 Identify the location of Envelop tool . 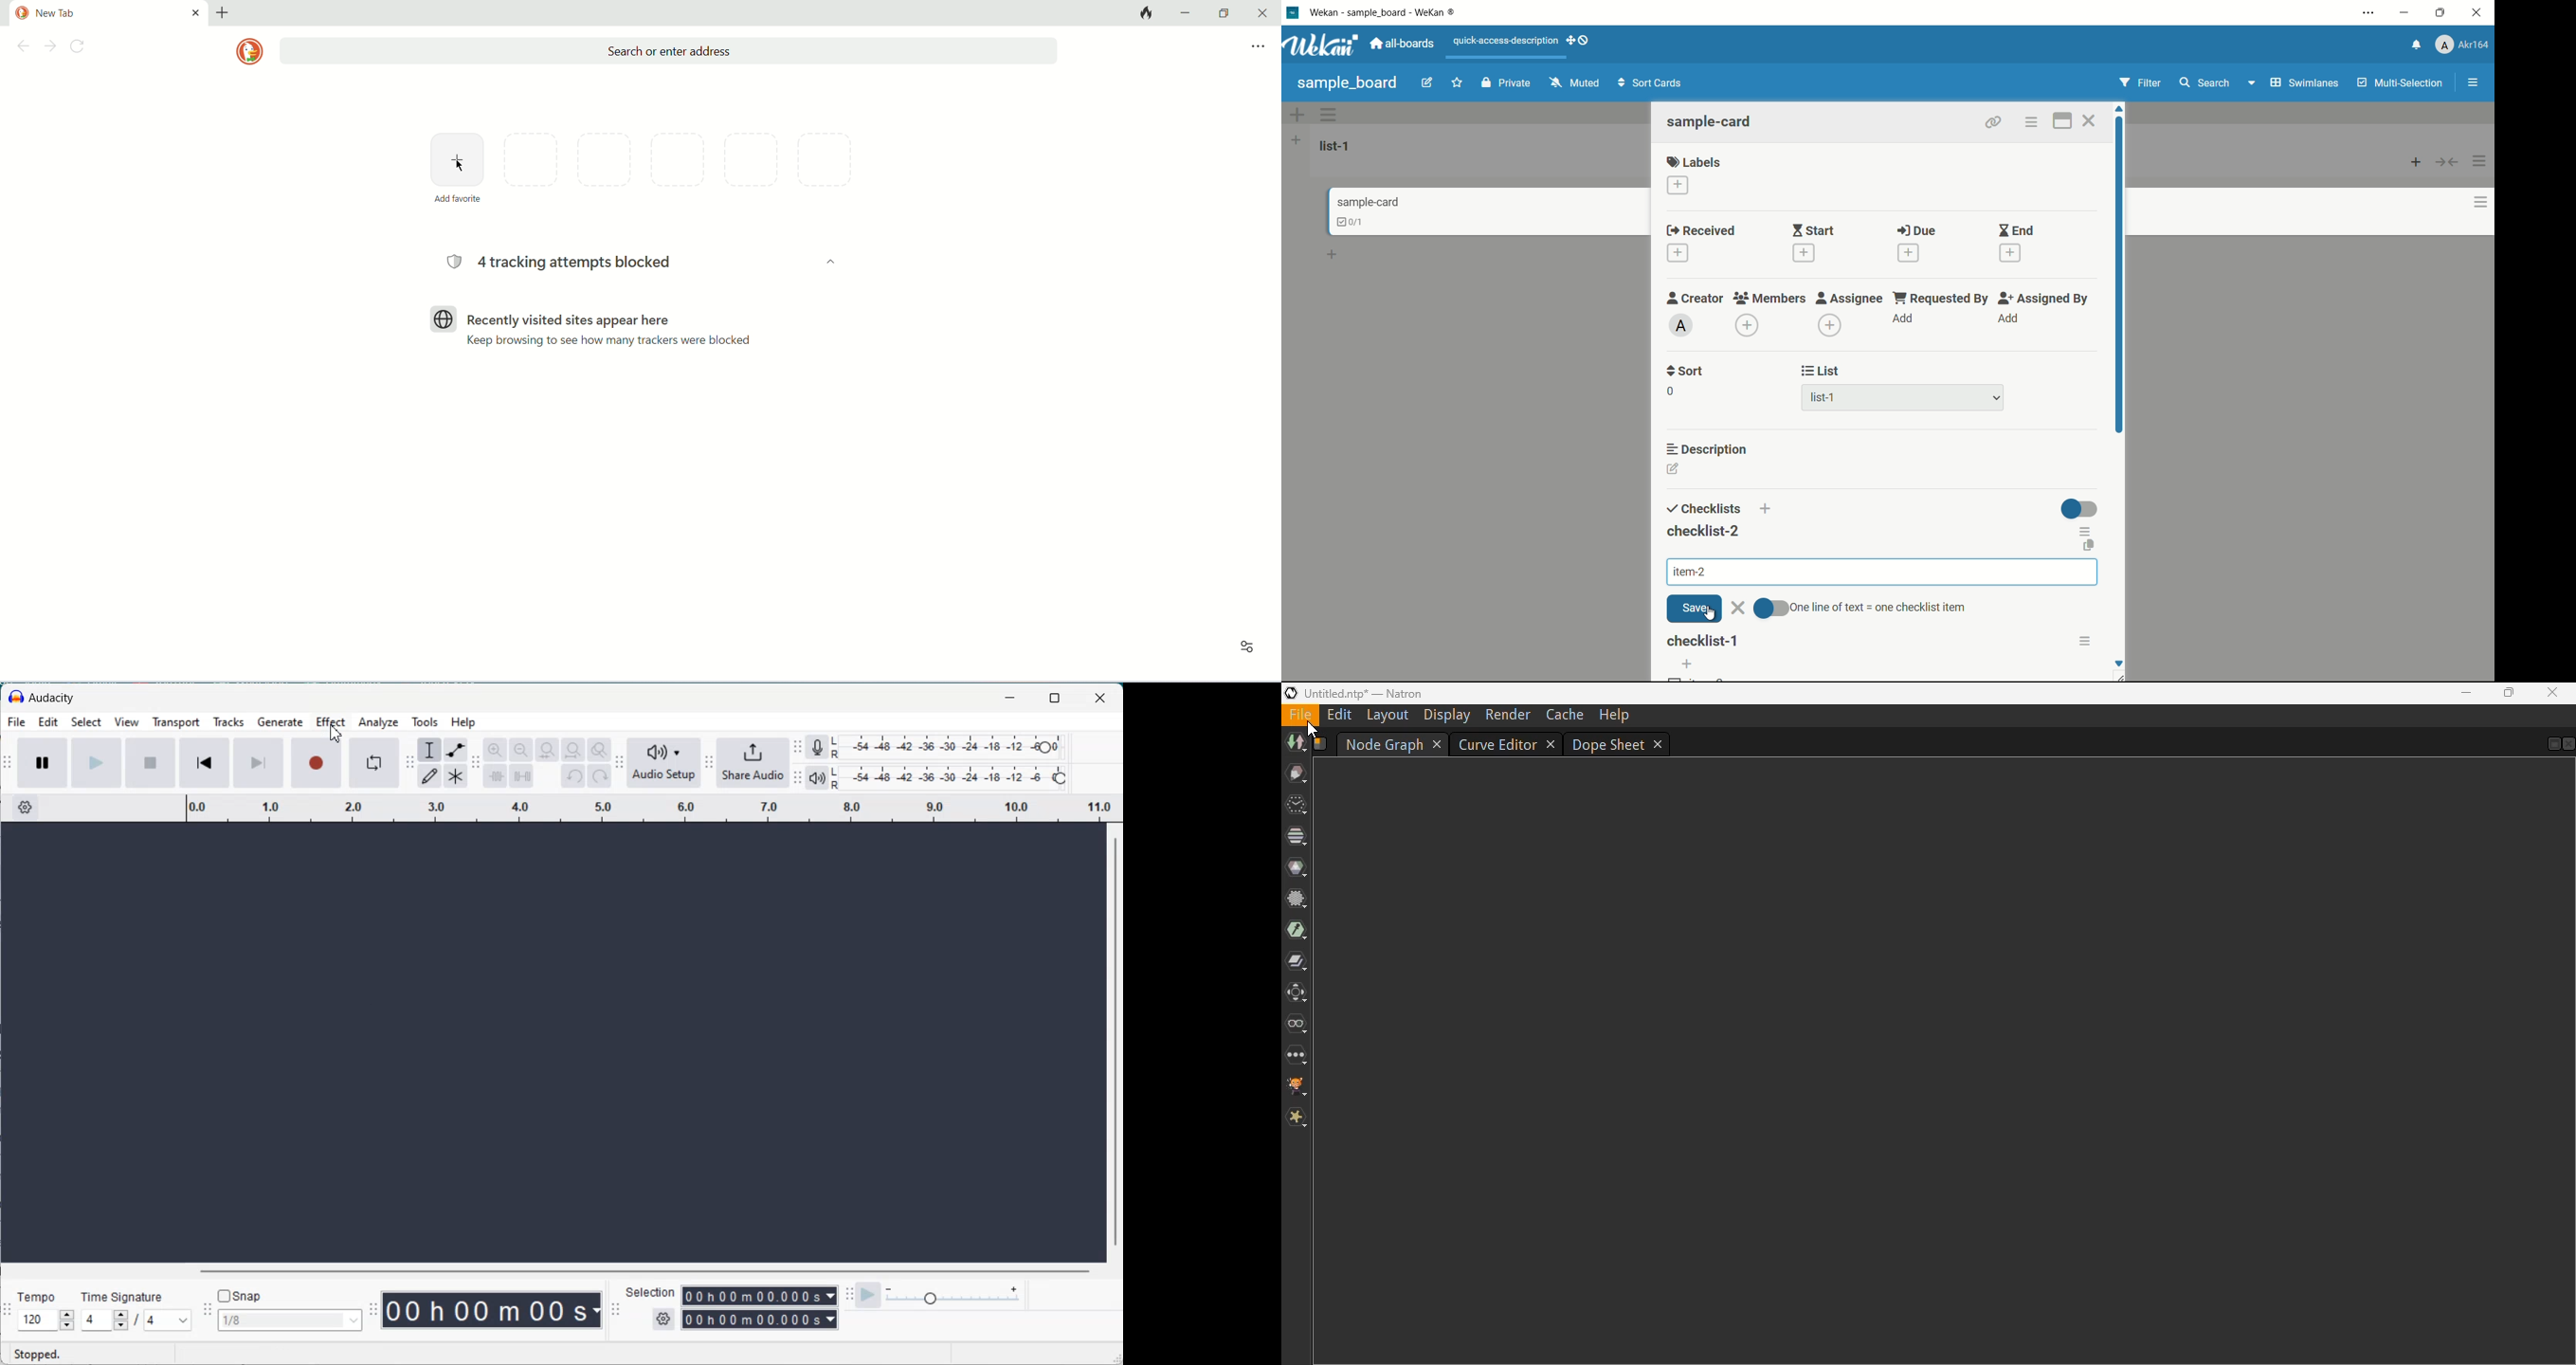
(455, 750).